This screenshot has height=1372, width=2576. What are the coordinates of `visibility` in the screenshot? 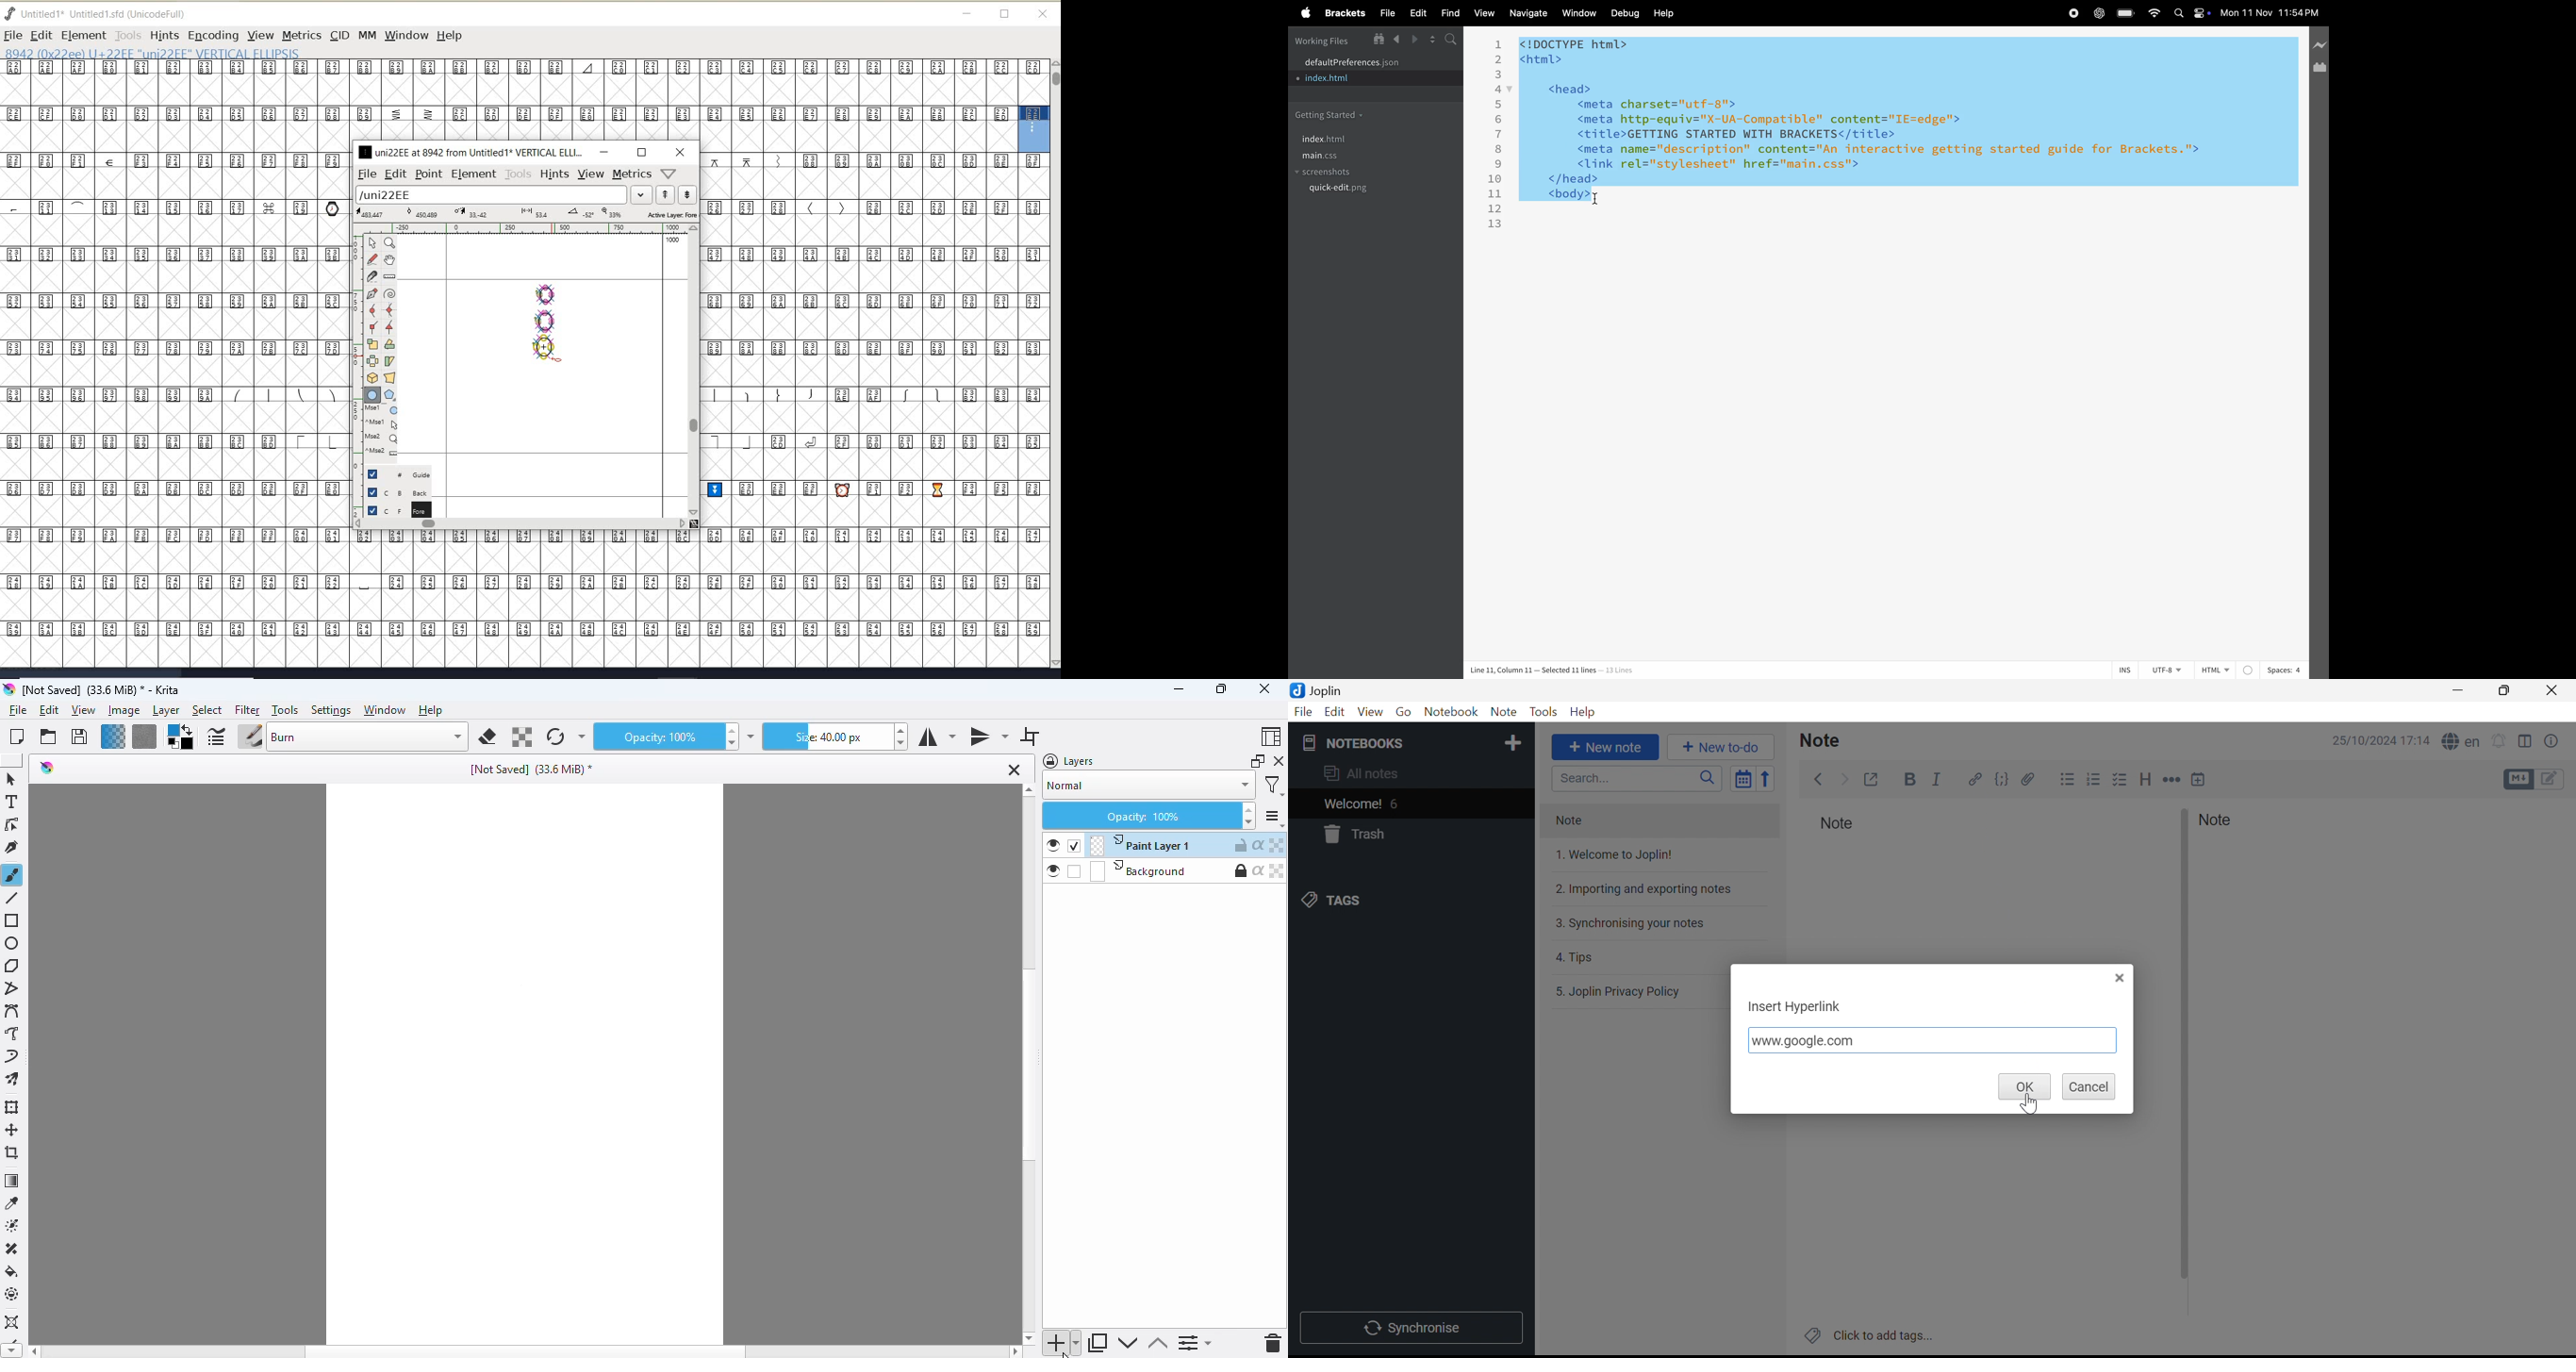 It's located at (1053, 870).